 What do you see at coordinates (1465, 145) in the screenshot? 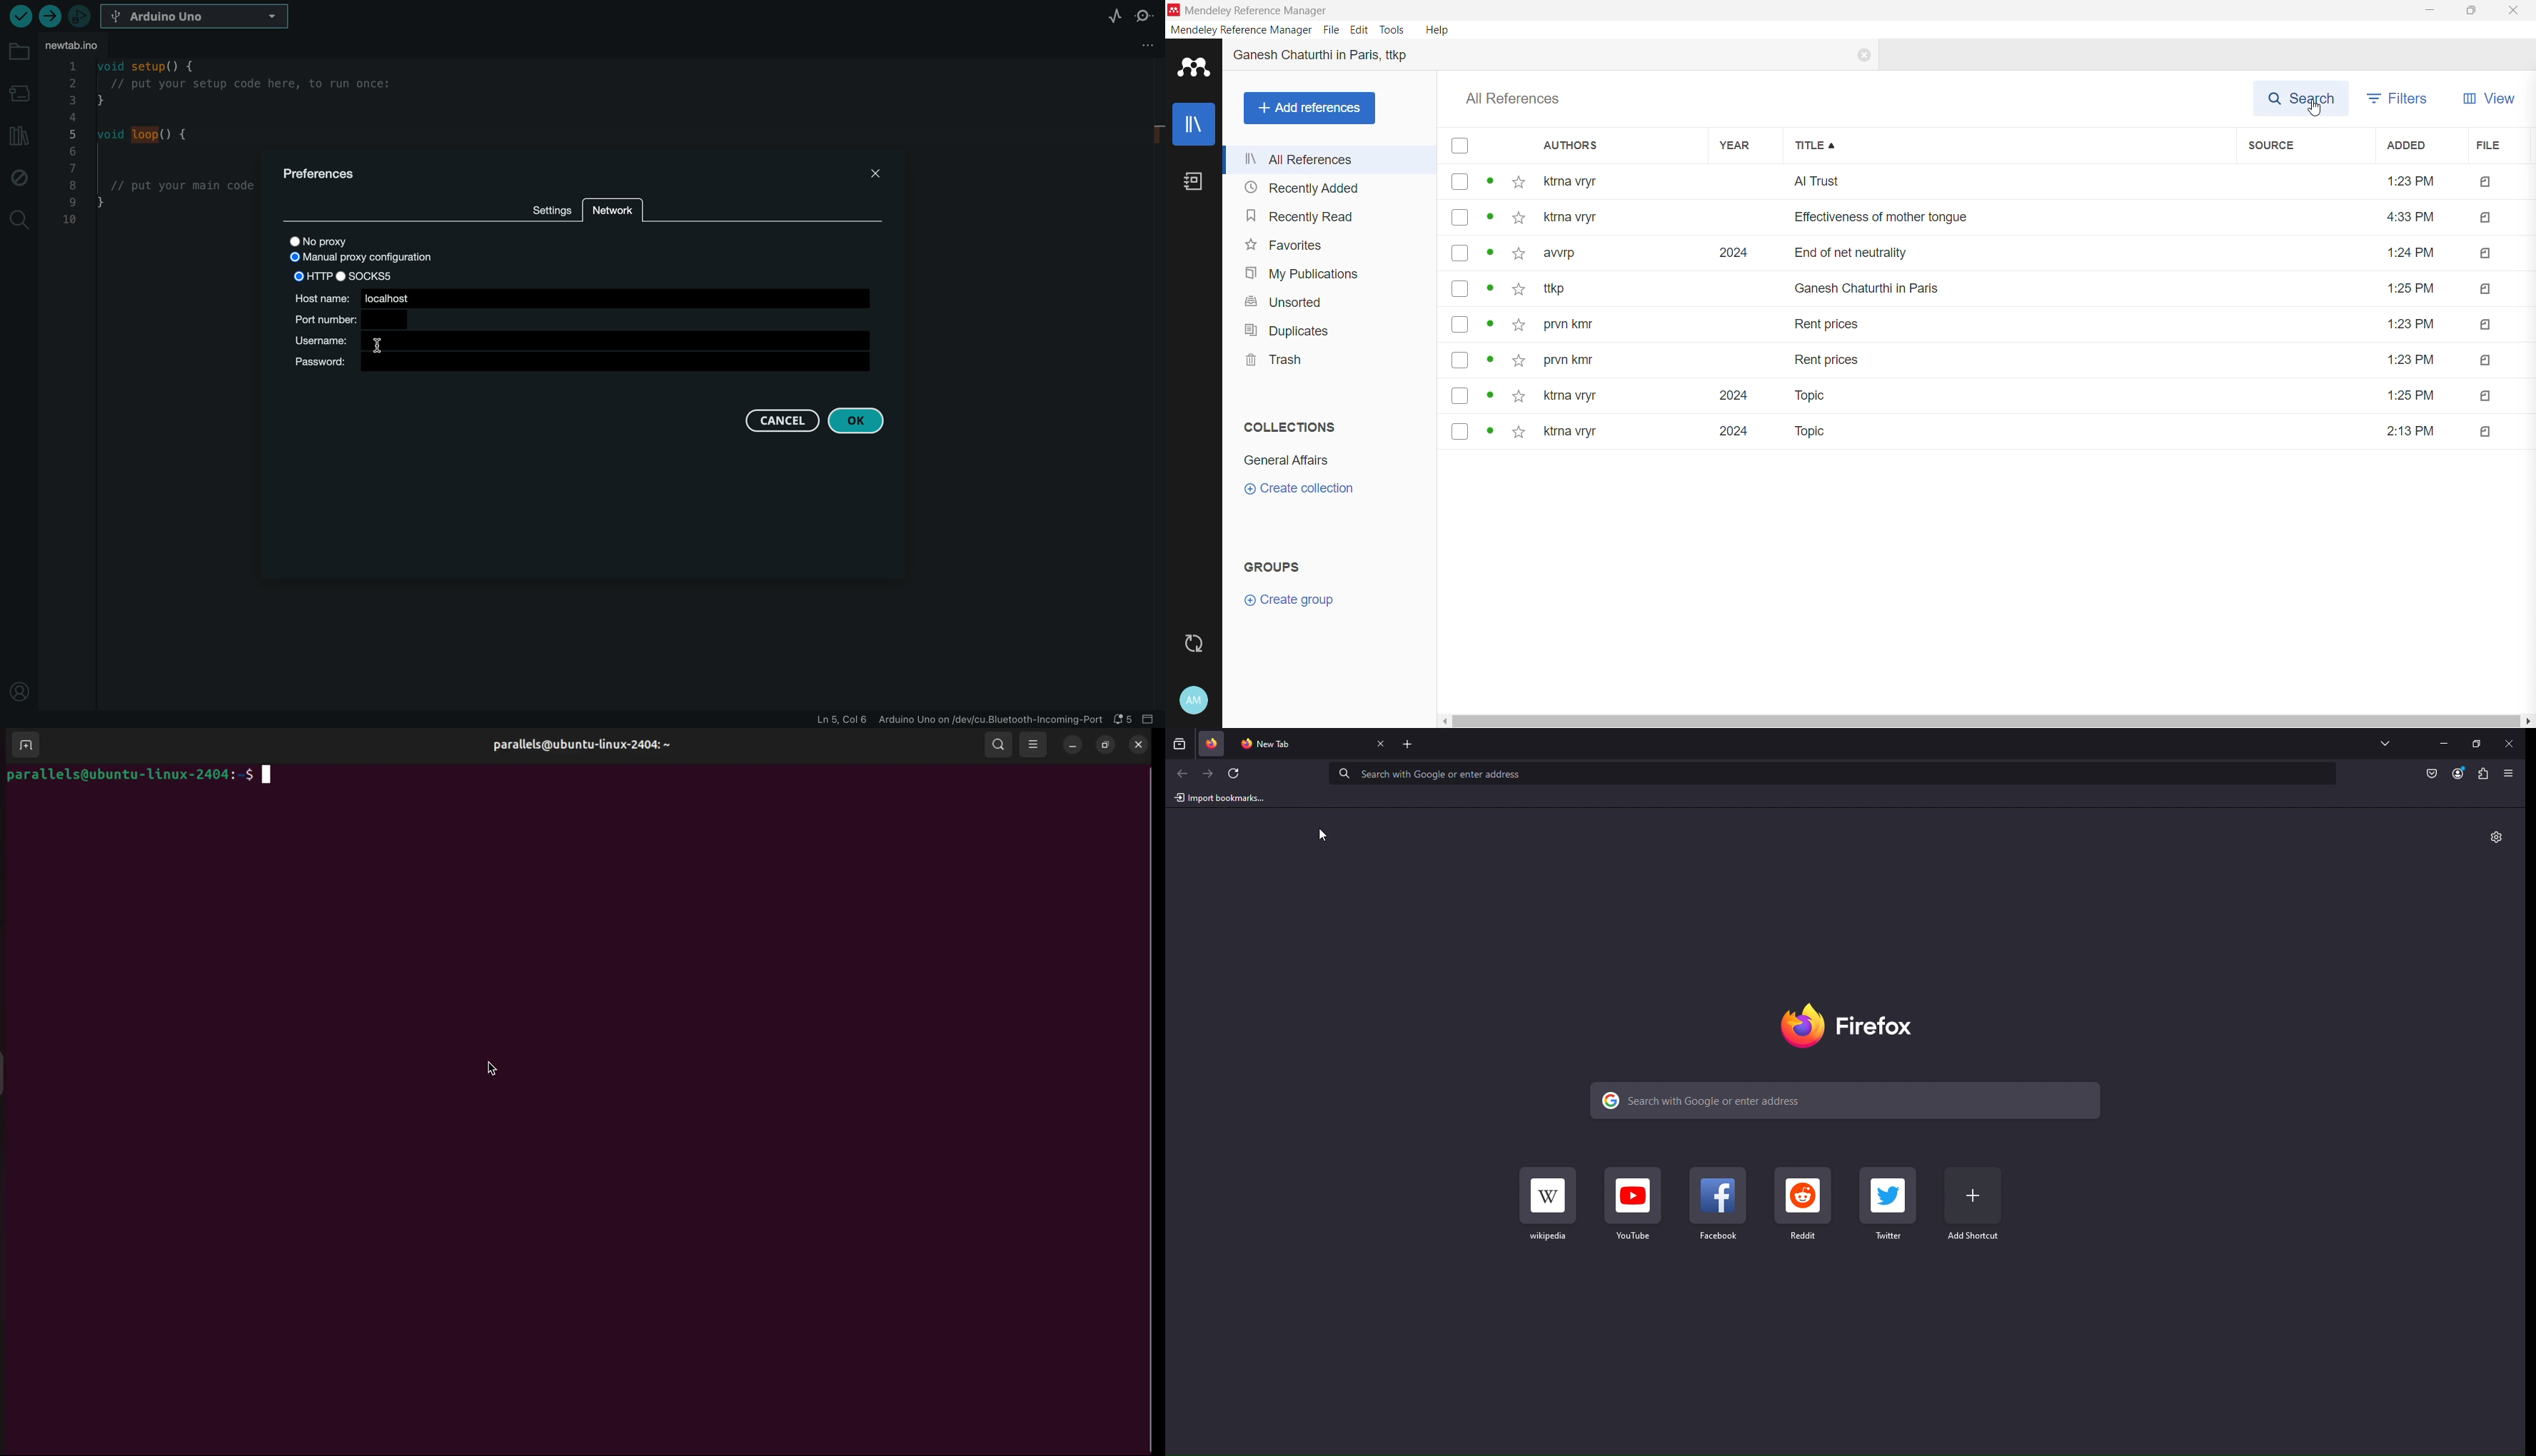
I see `select all reference` at bounding box center [1465, 145].